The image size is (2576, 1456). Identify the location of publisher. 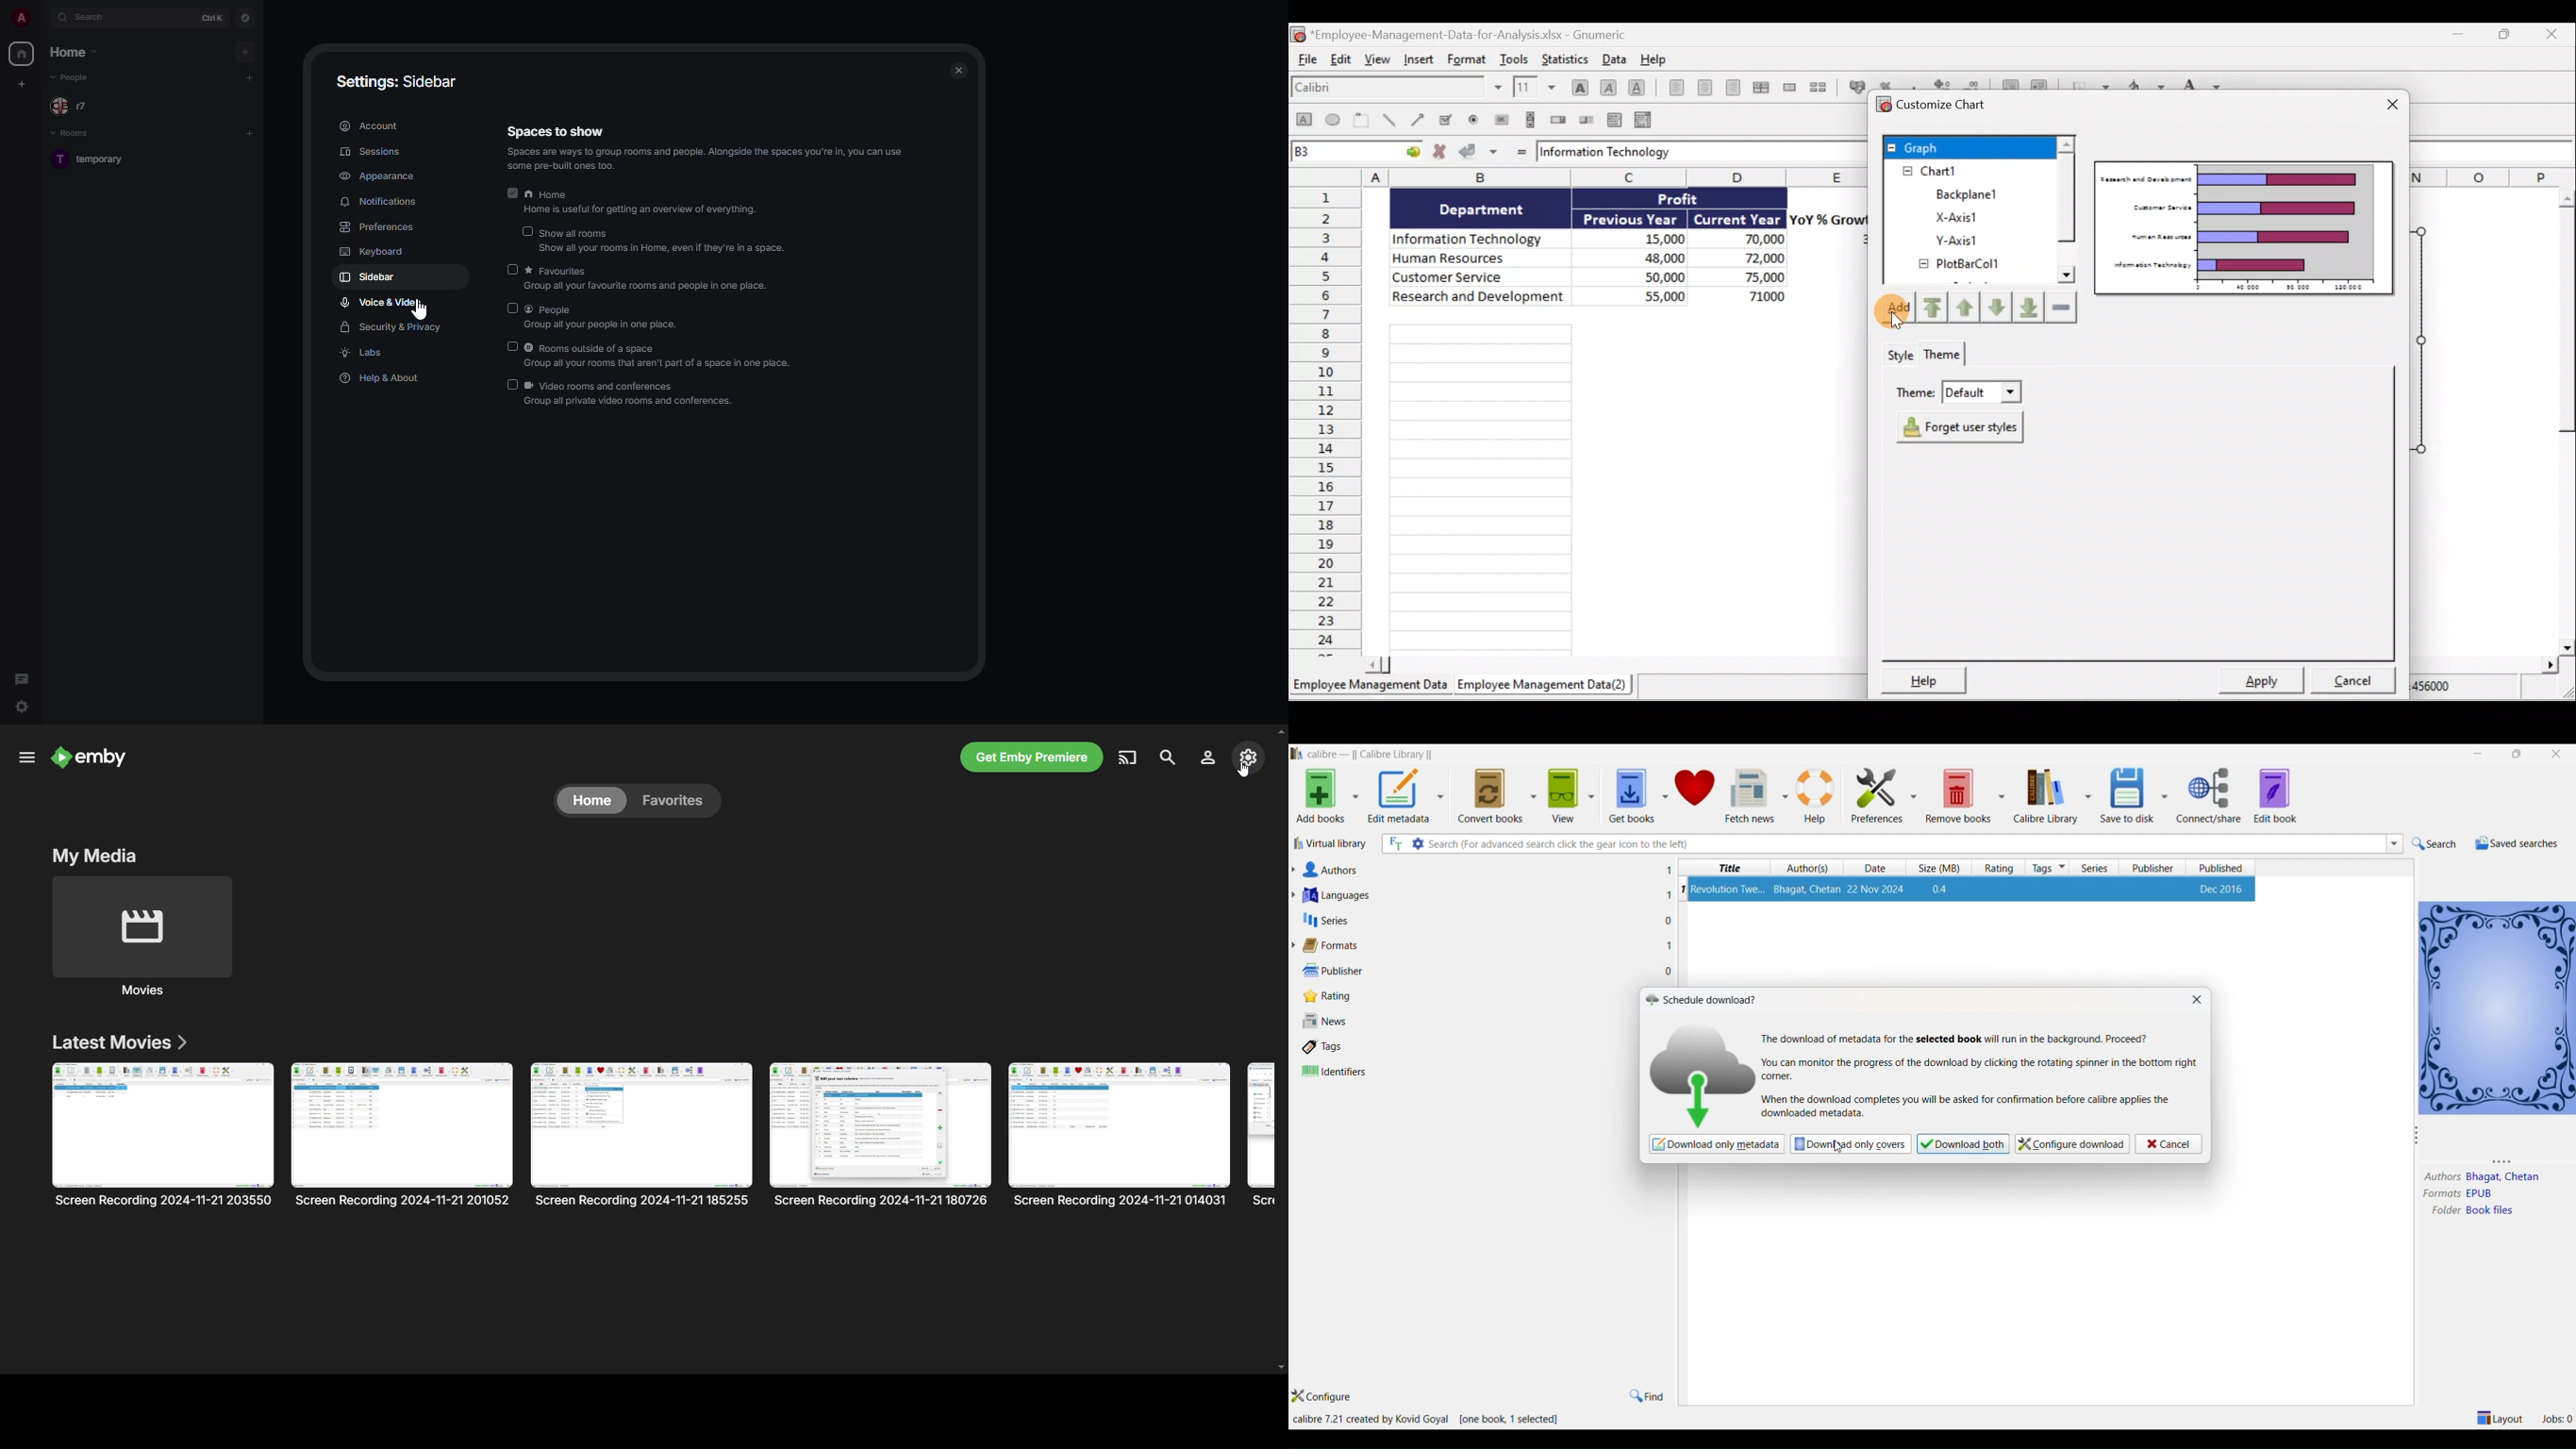
(2154, 868).